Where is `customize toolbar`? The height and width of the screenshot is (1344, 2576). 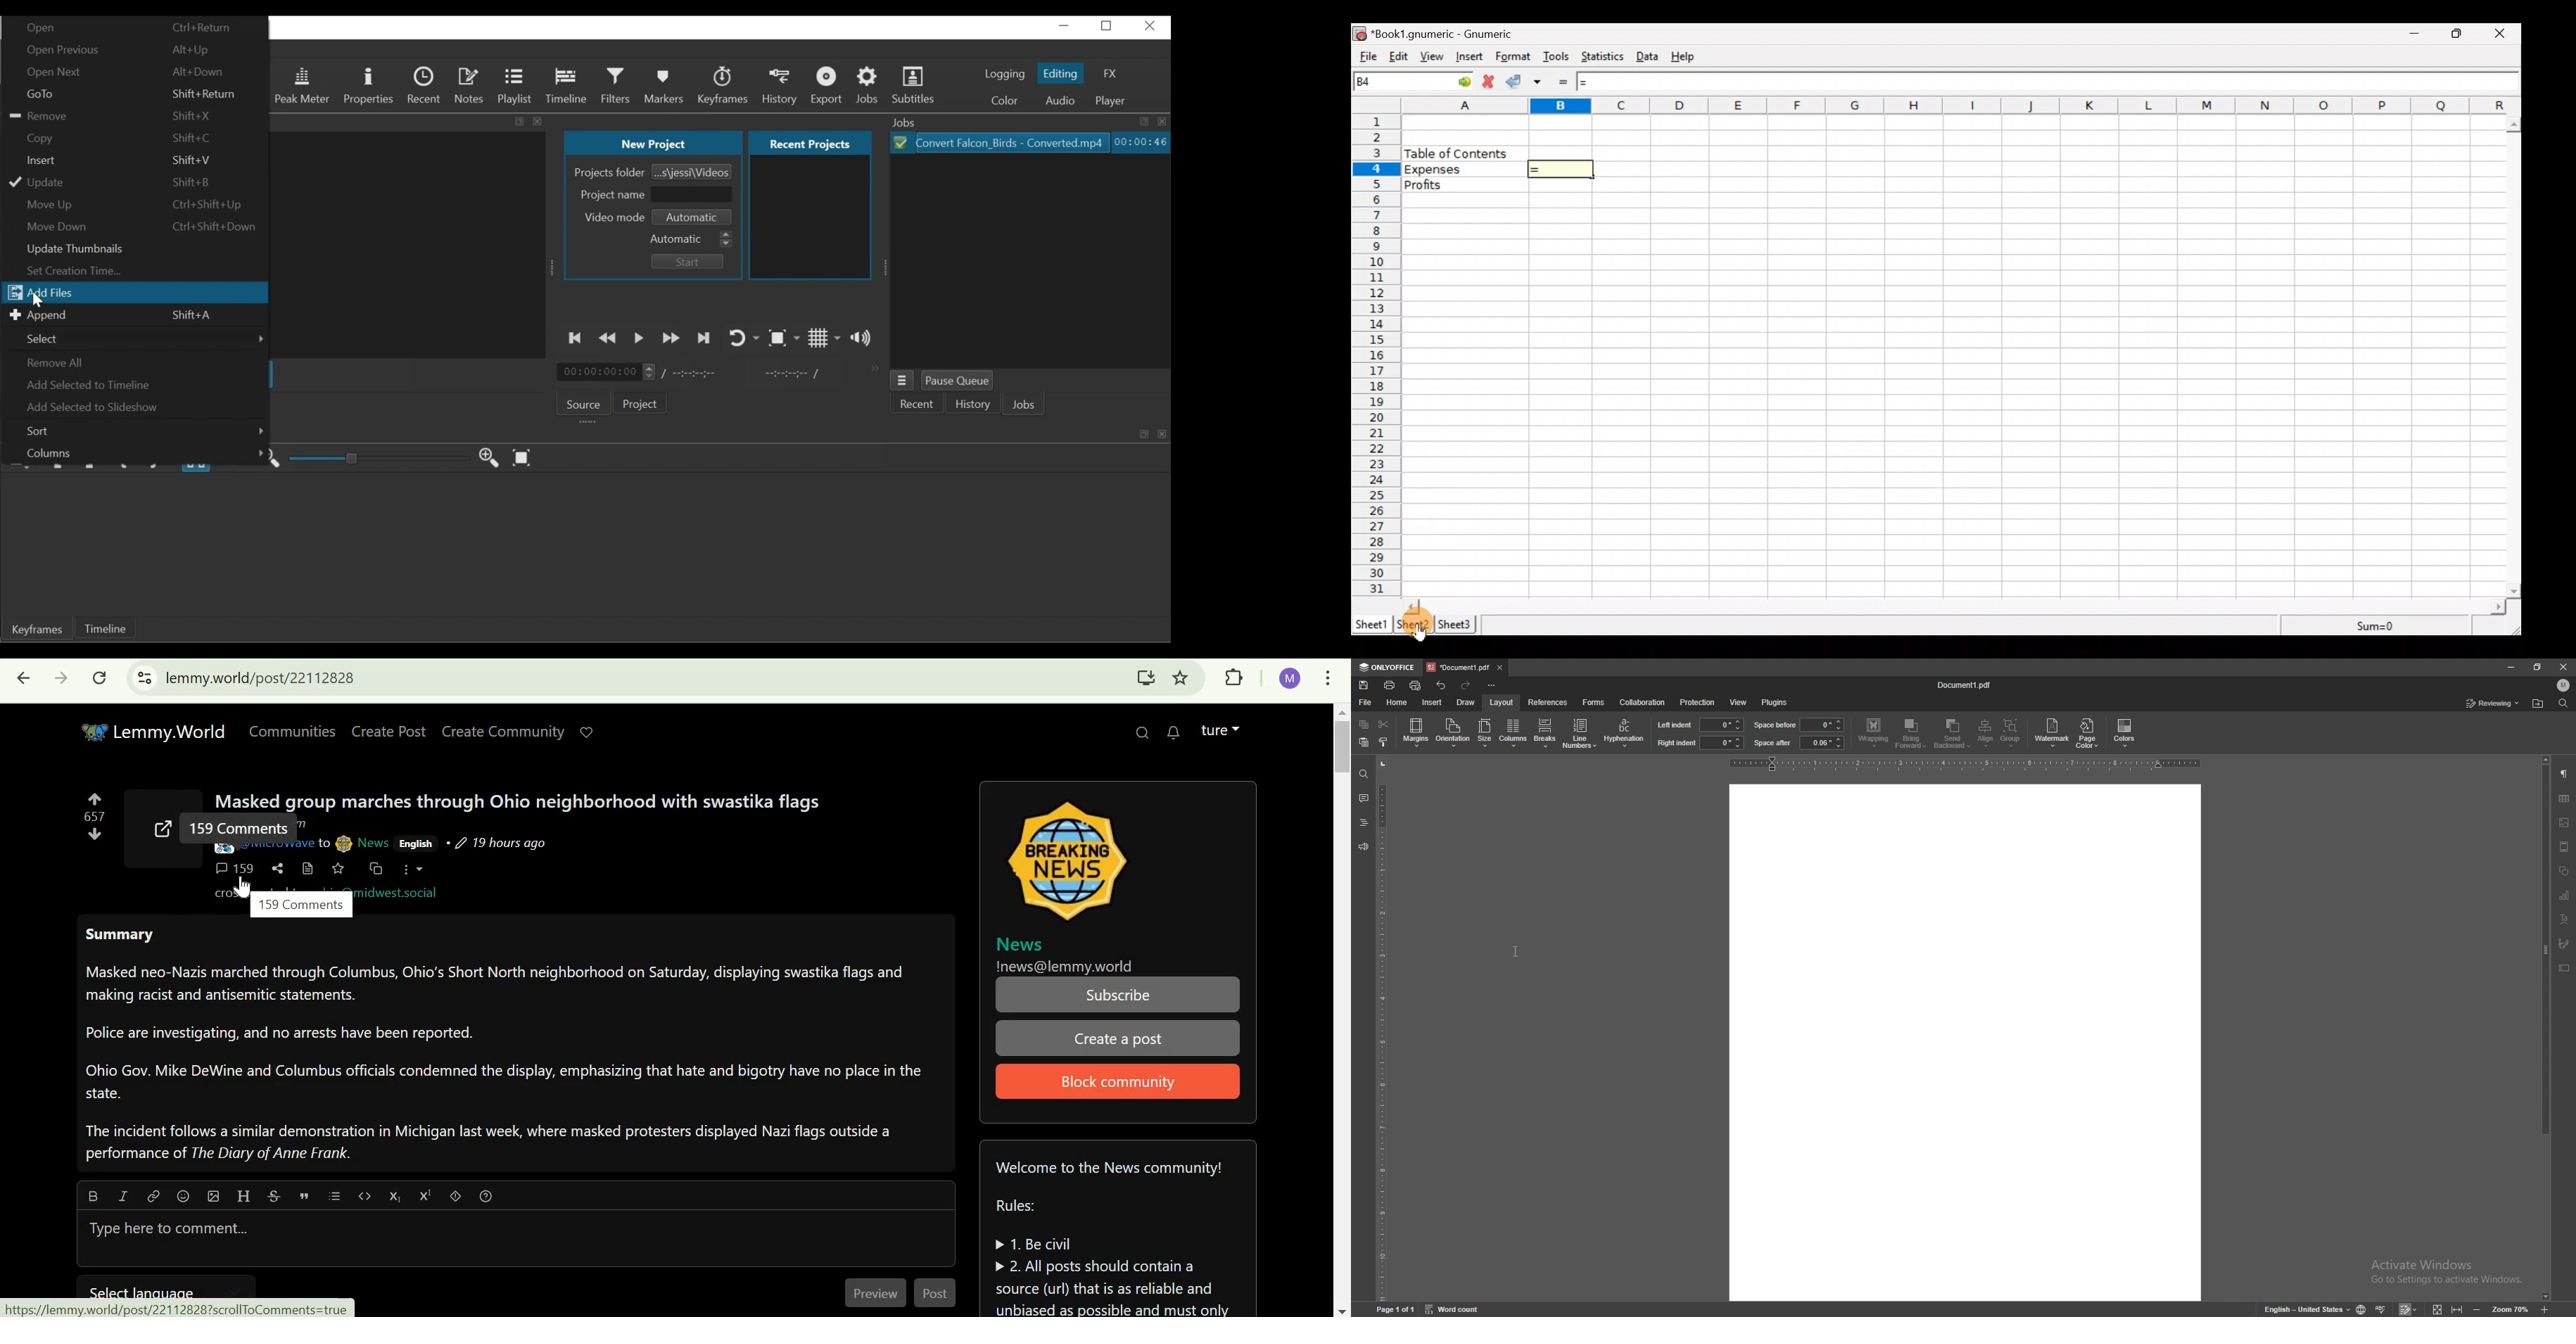 customize toolbar is located at coordinates (1491, 685).